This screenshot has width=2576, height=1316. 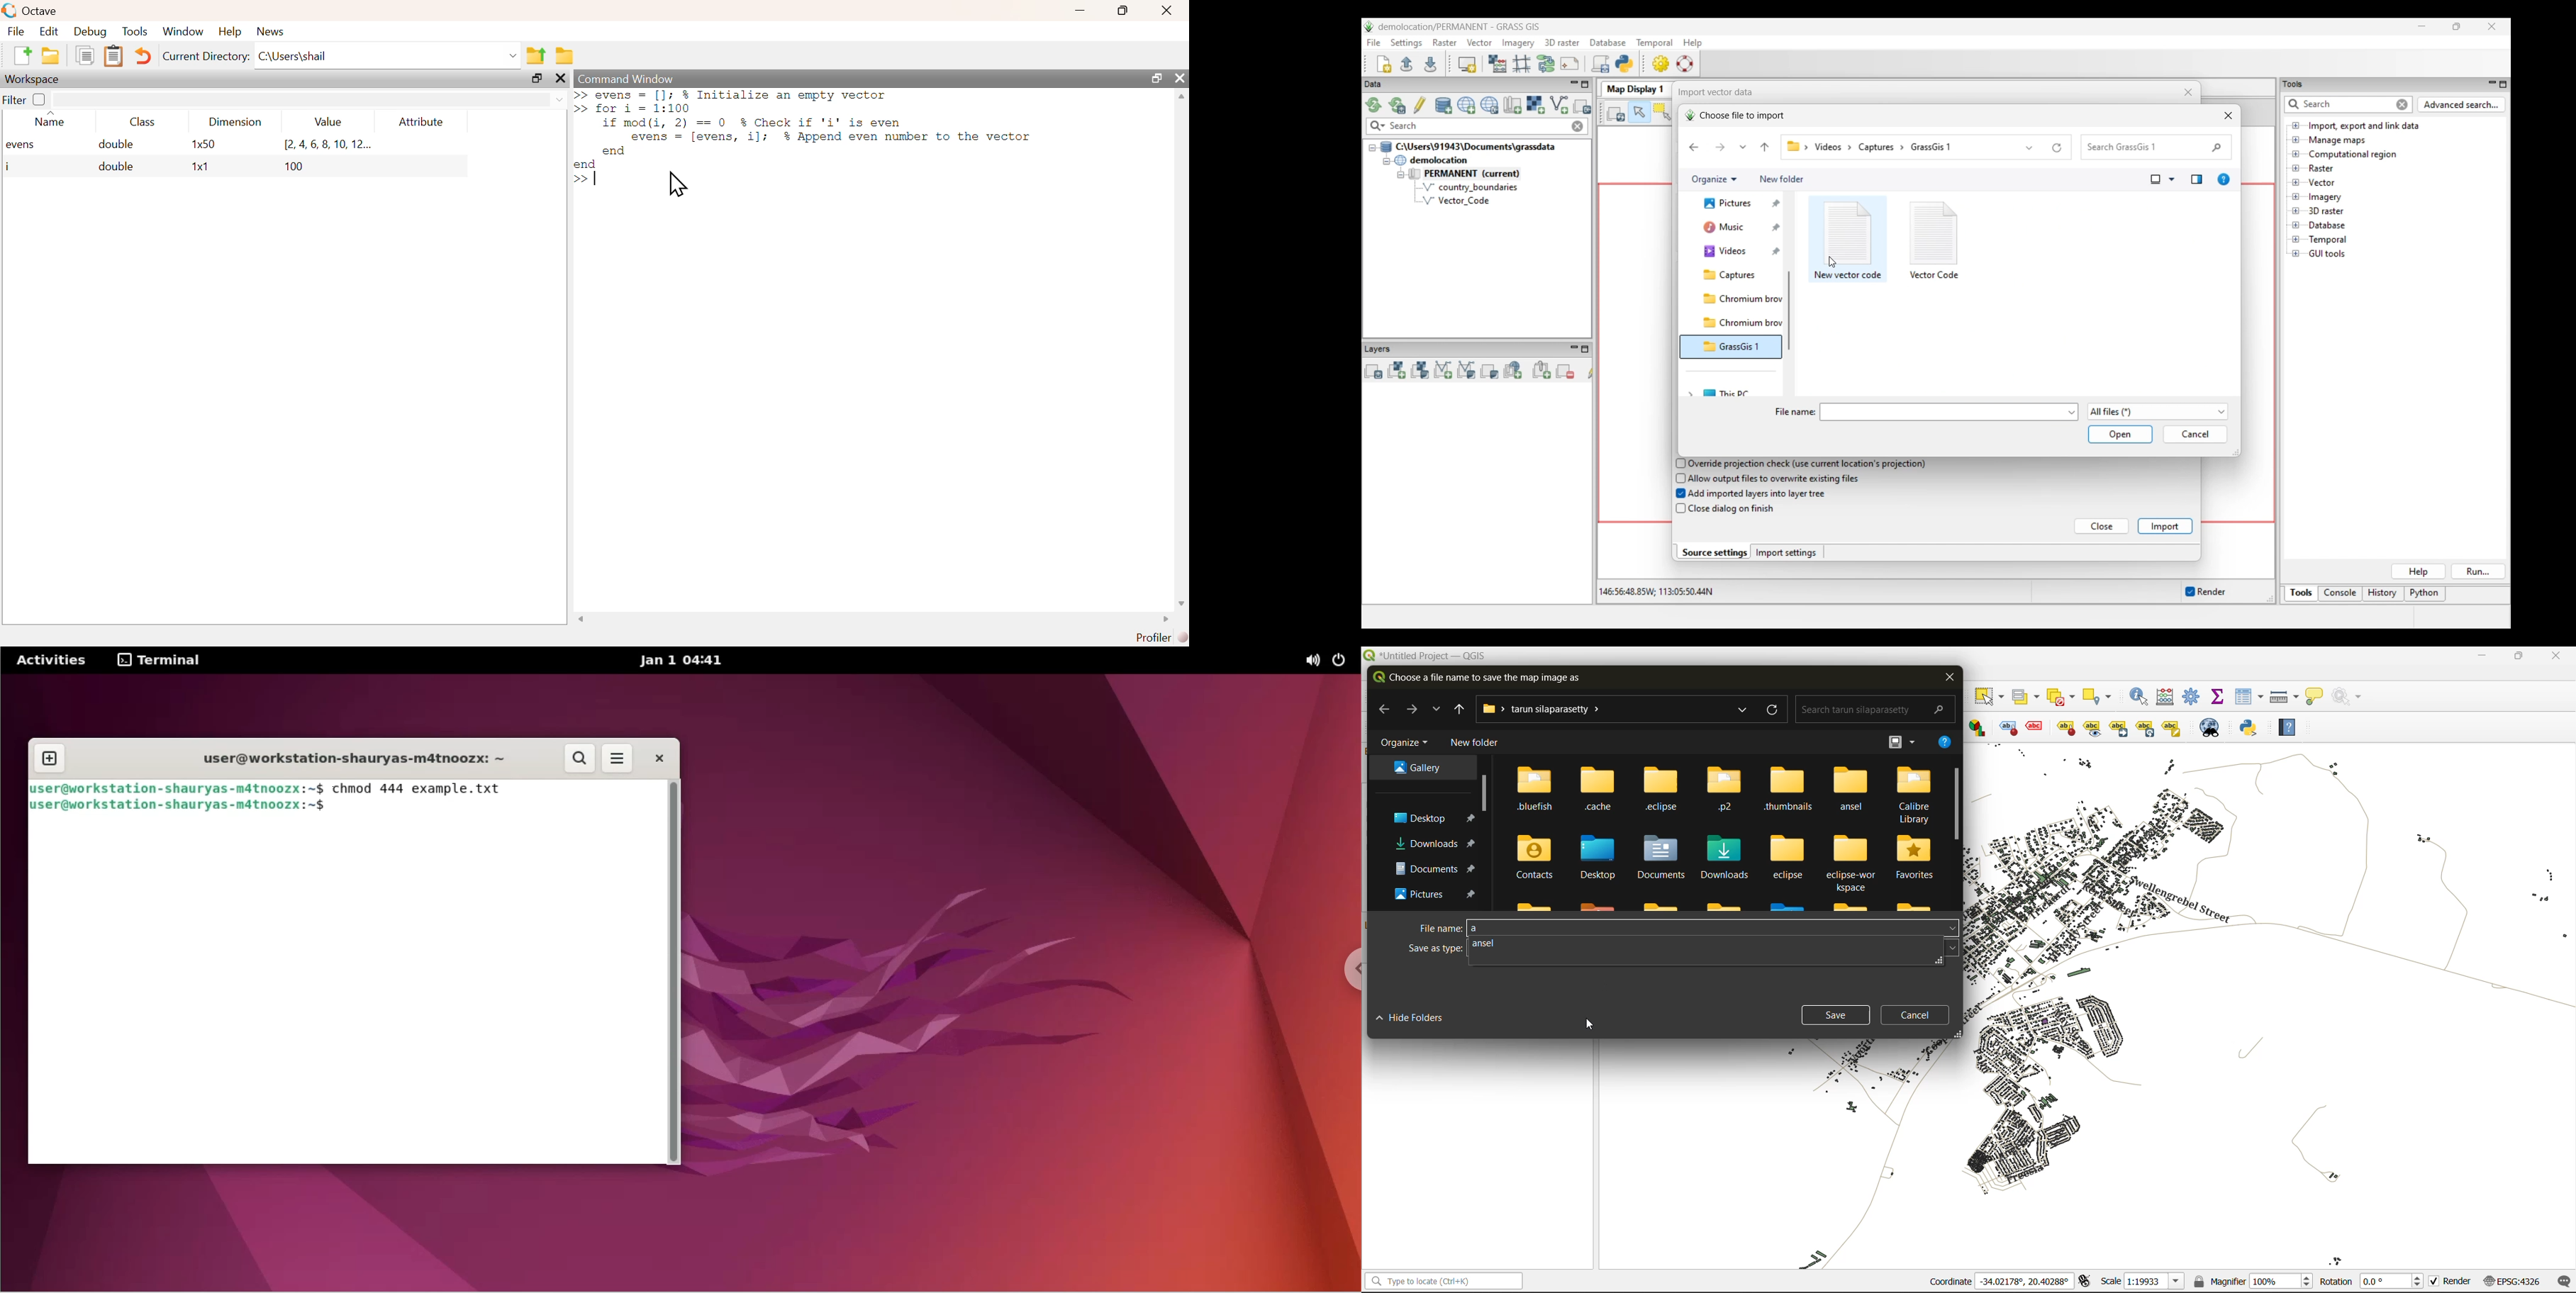 I want to click on window, so click(x=184, y=32).